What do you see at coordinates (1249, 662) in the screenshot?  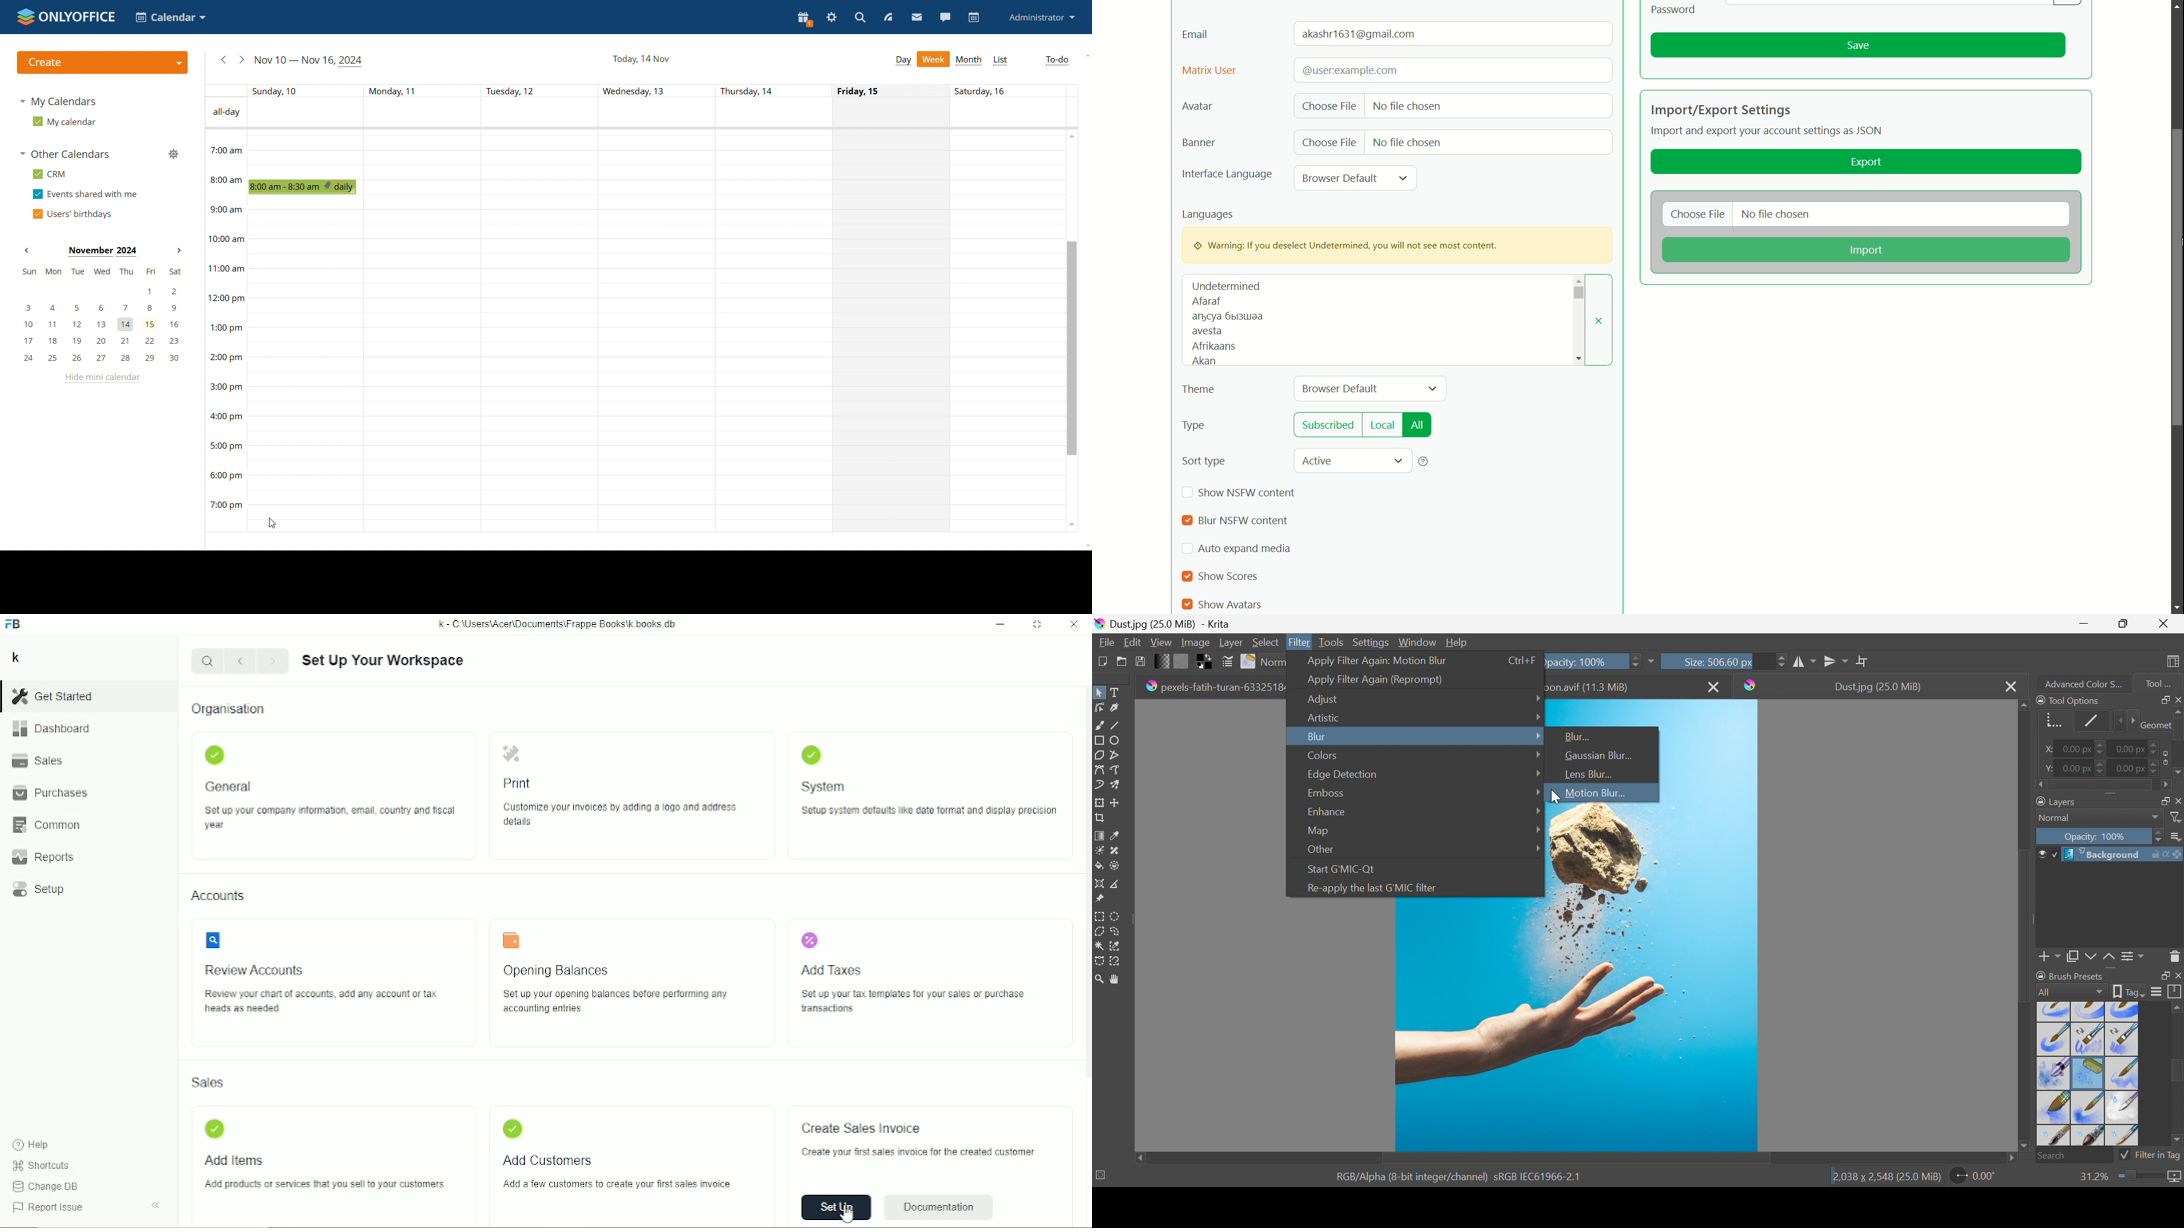 I see `Choose brush preset` at bounding box center [1249, 662].